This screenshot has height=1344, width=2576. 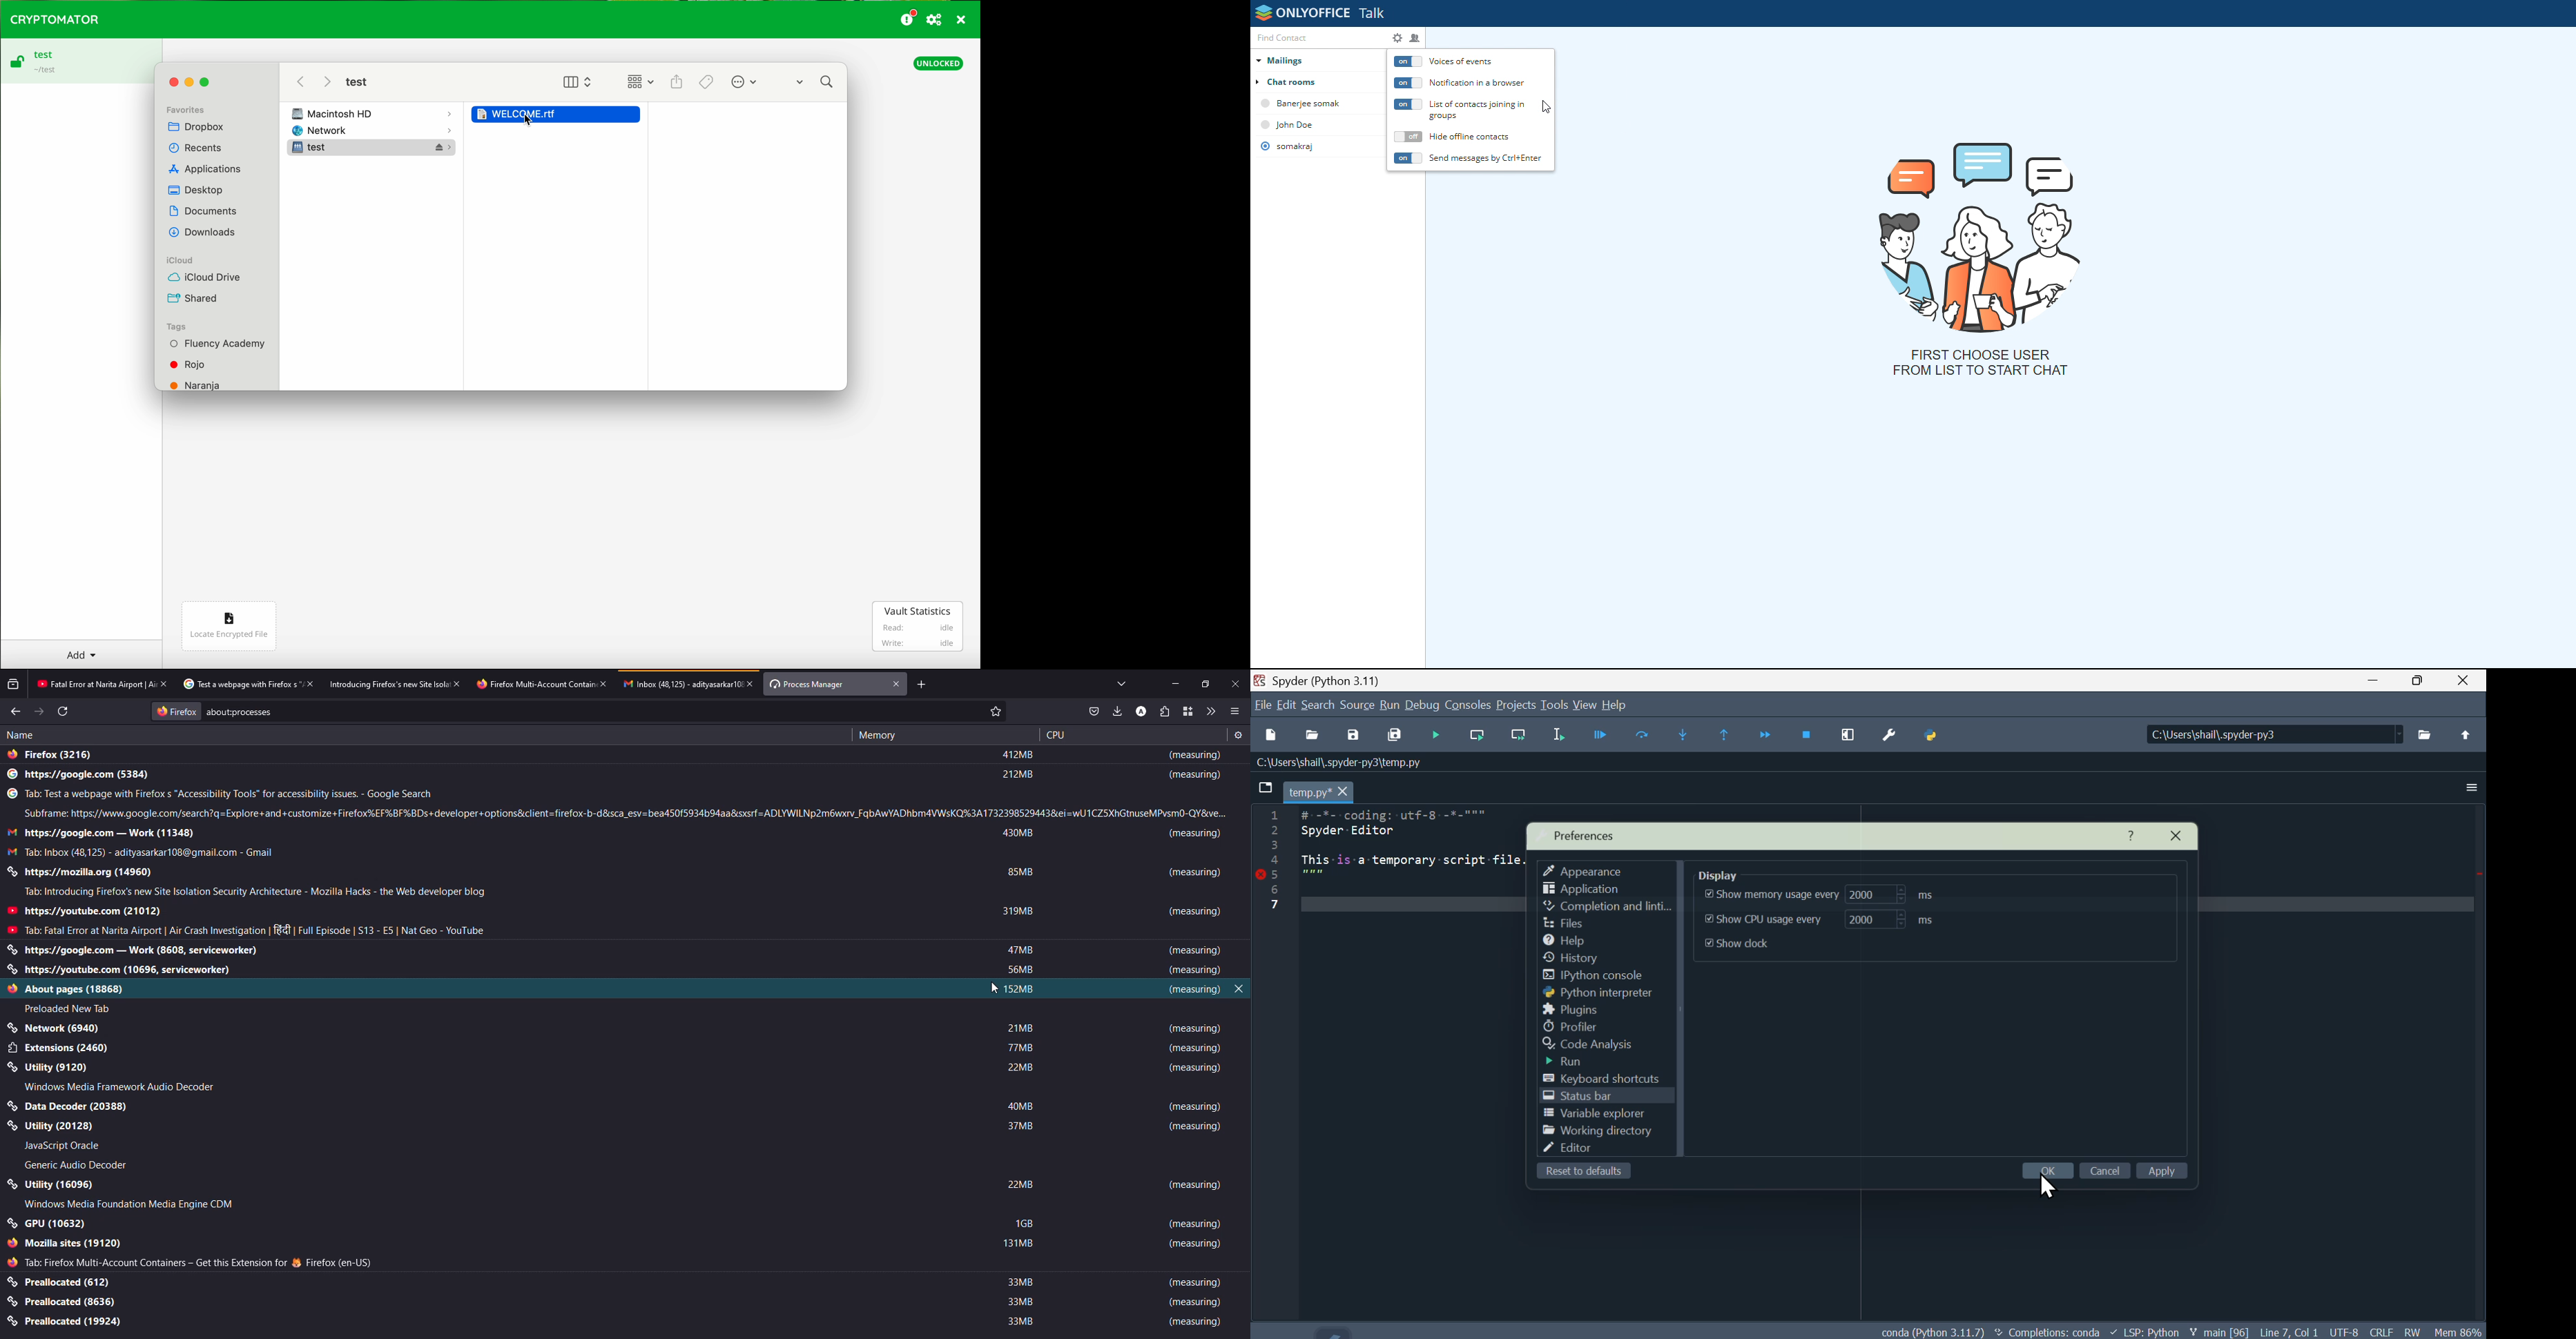 I want to click on measuring, so click(x=1188, y=989).